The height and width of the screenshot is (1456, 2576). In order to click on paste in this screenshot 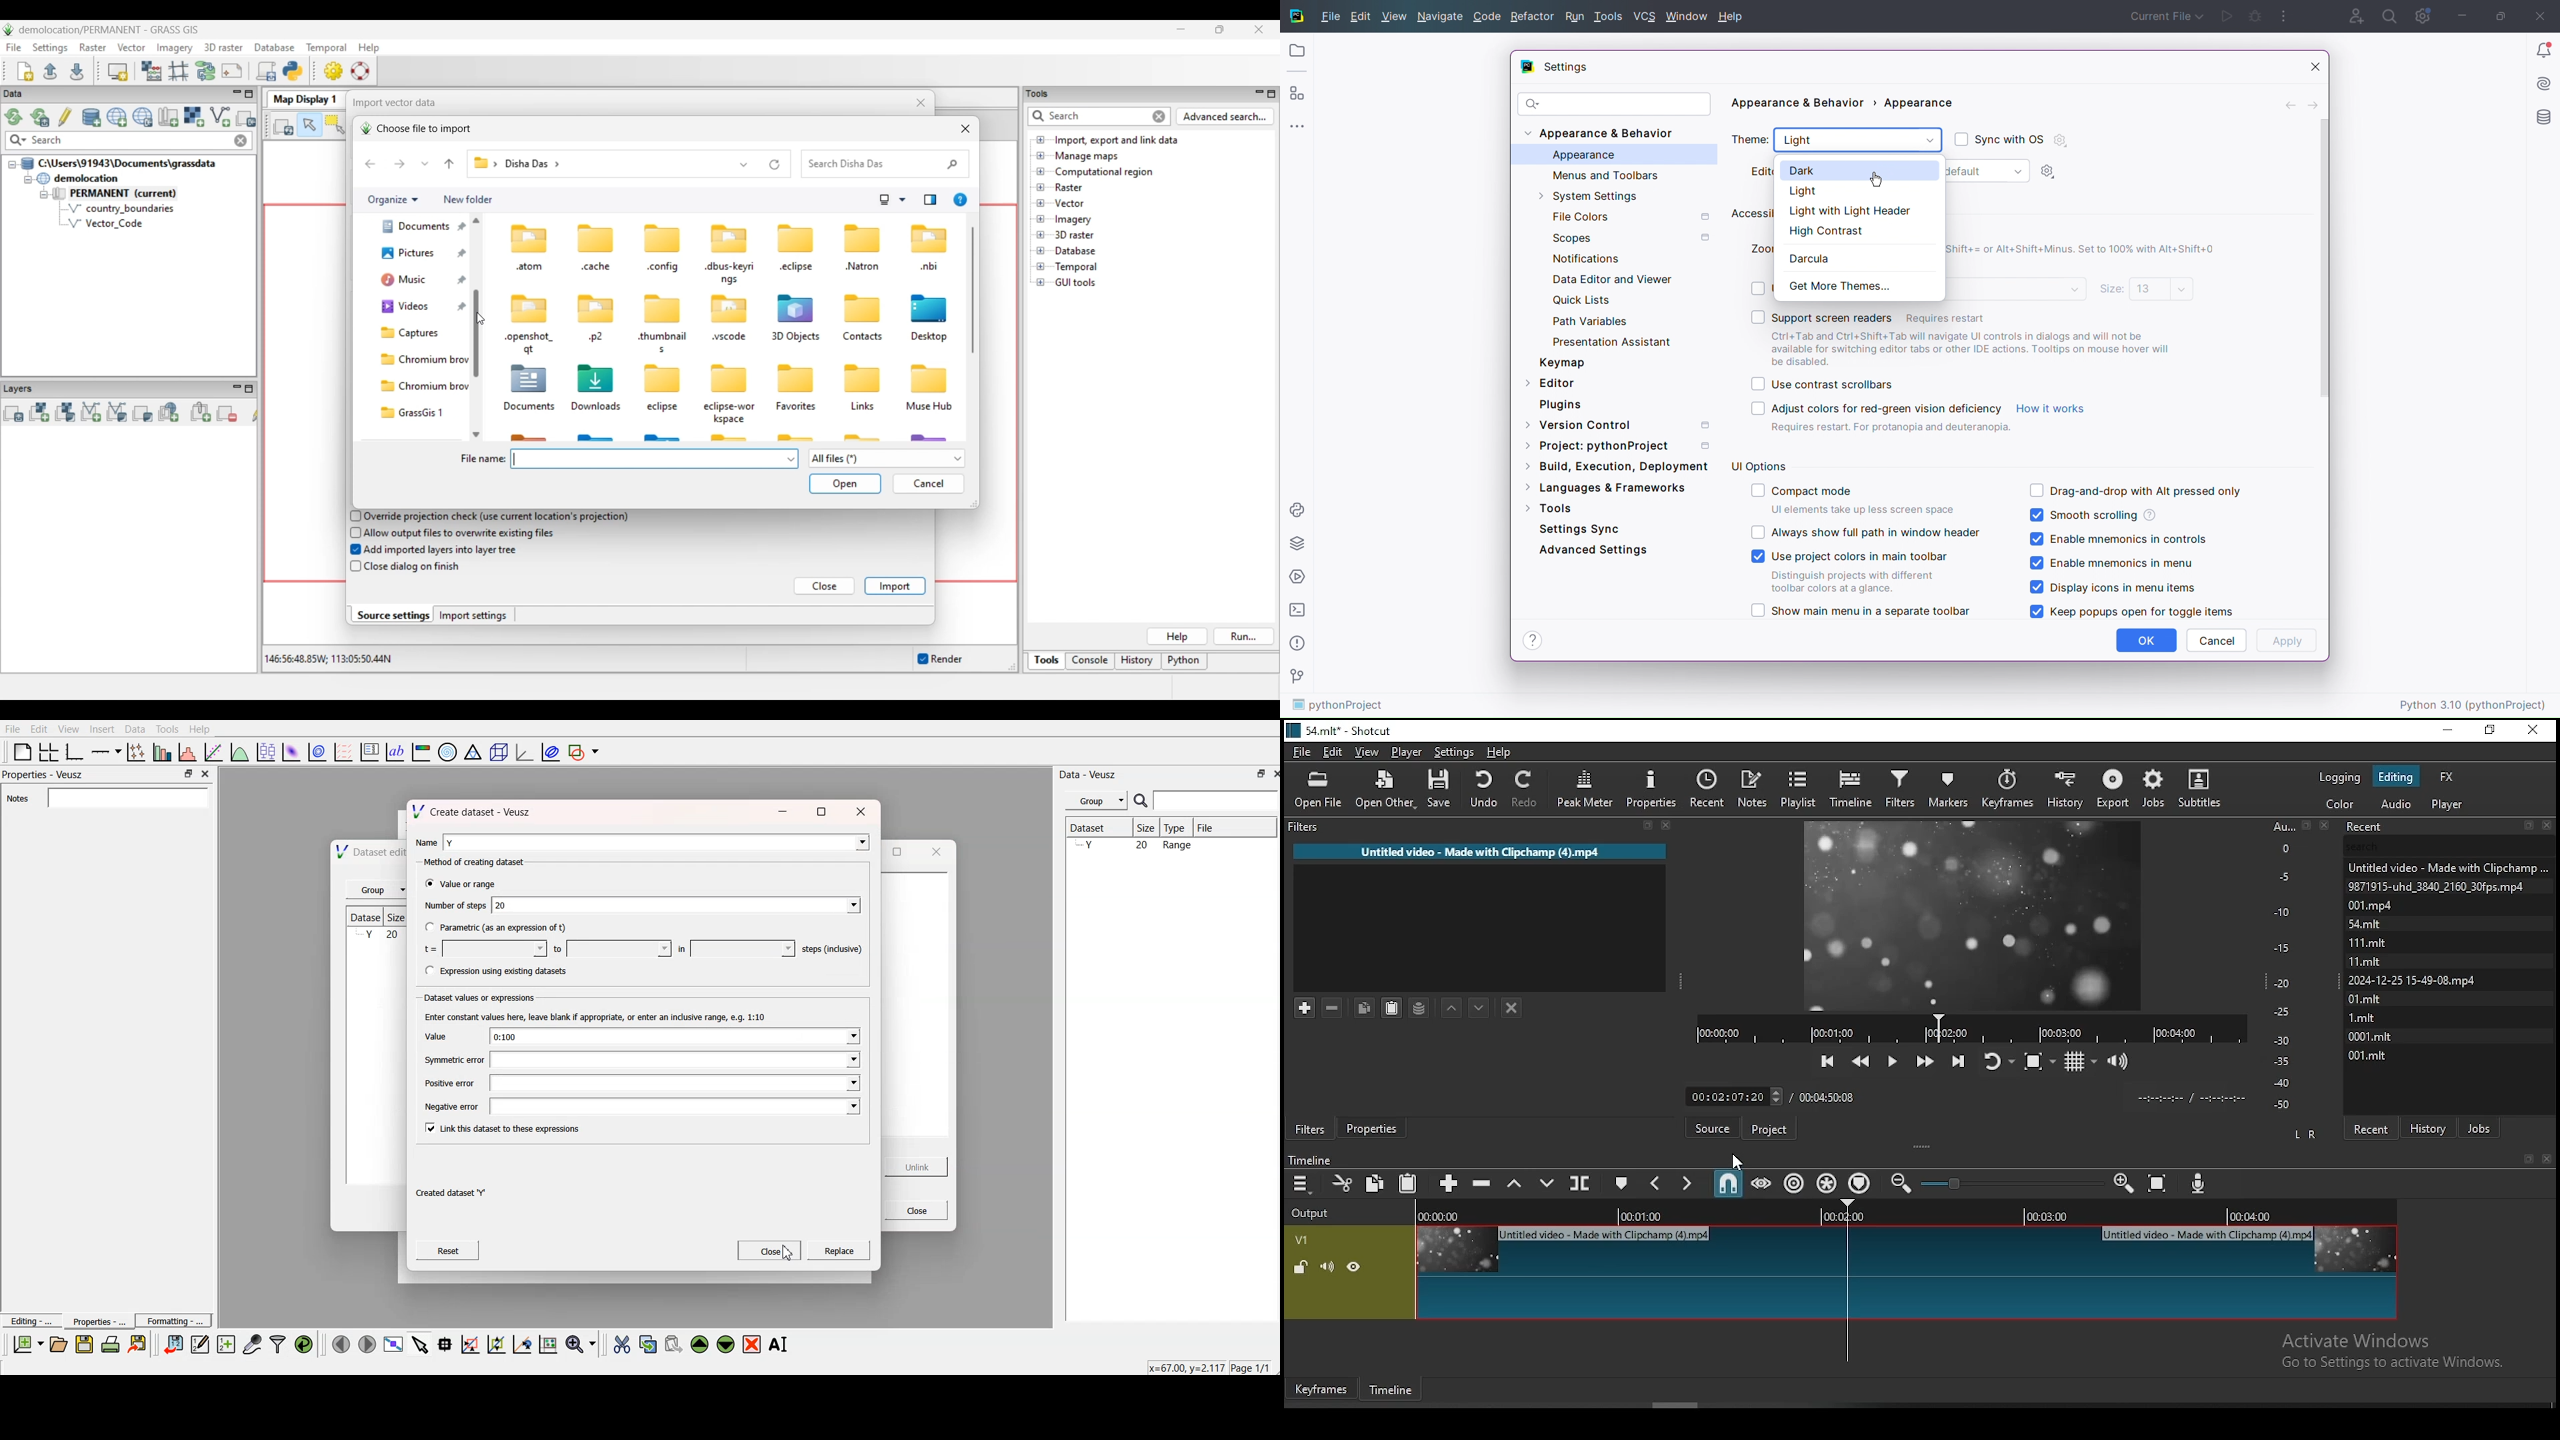, I will do `click(1408, 1183)`.